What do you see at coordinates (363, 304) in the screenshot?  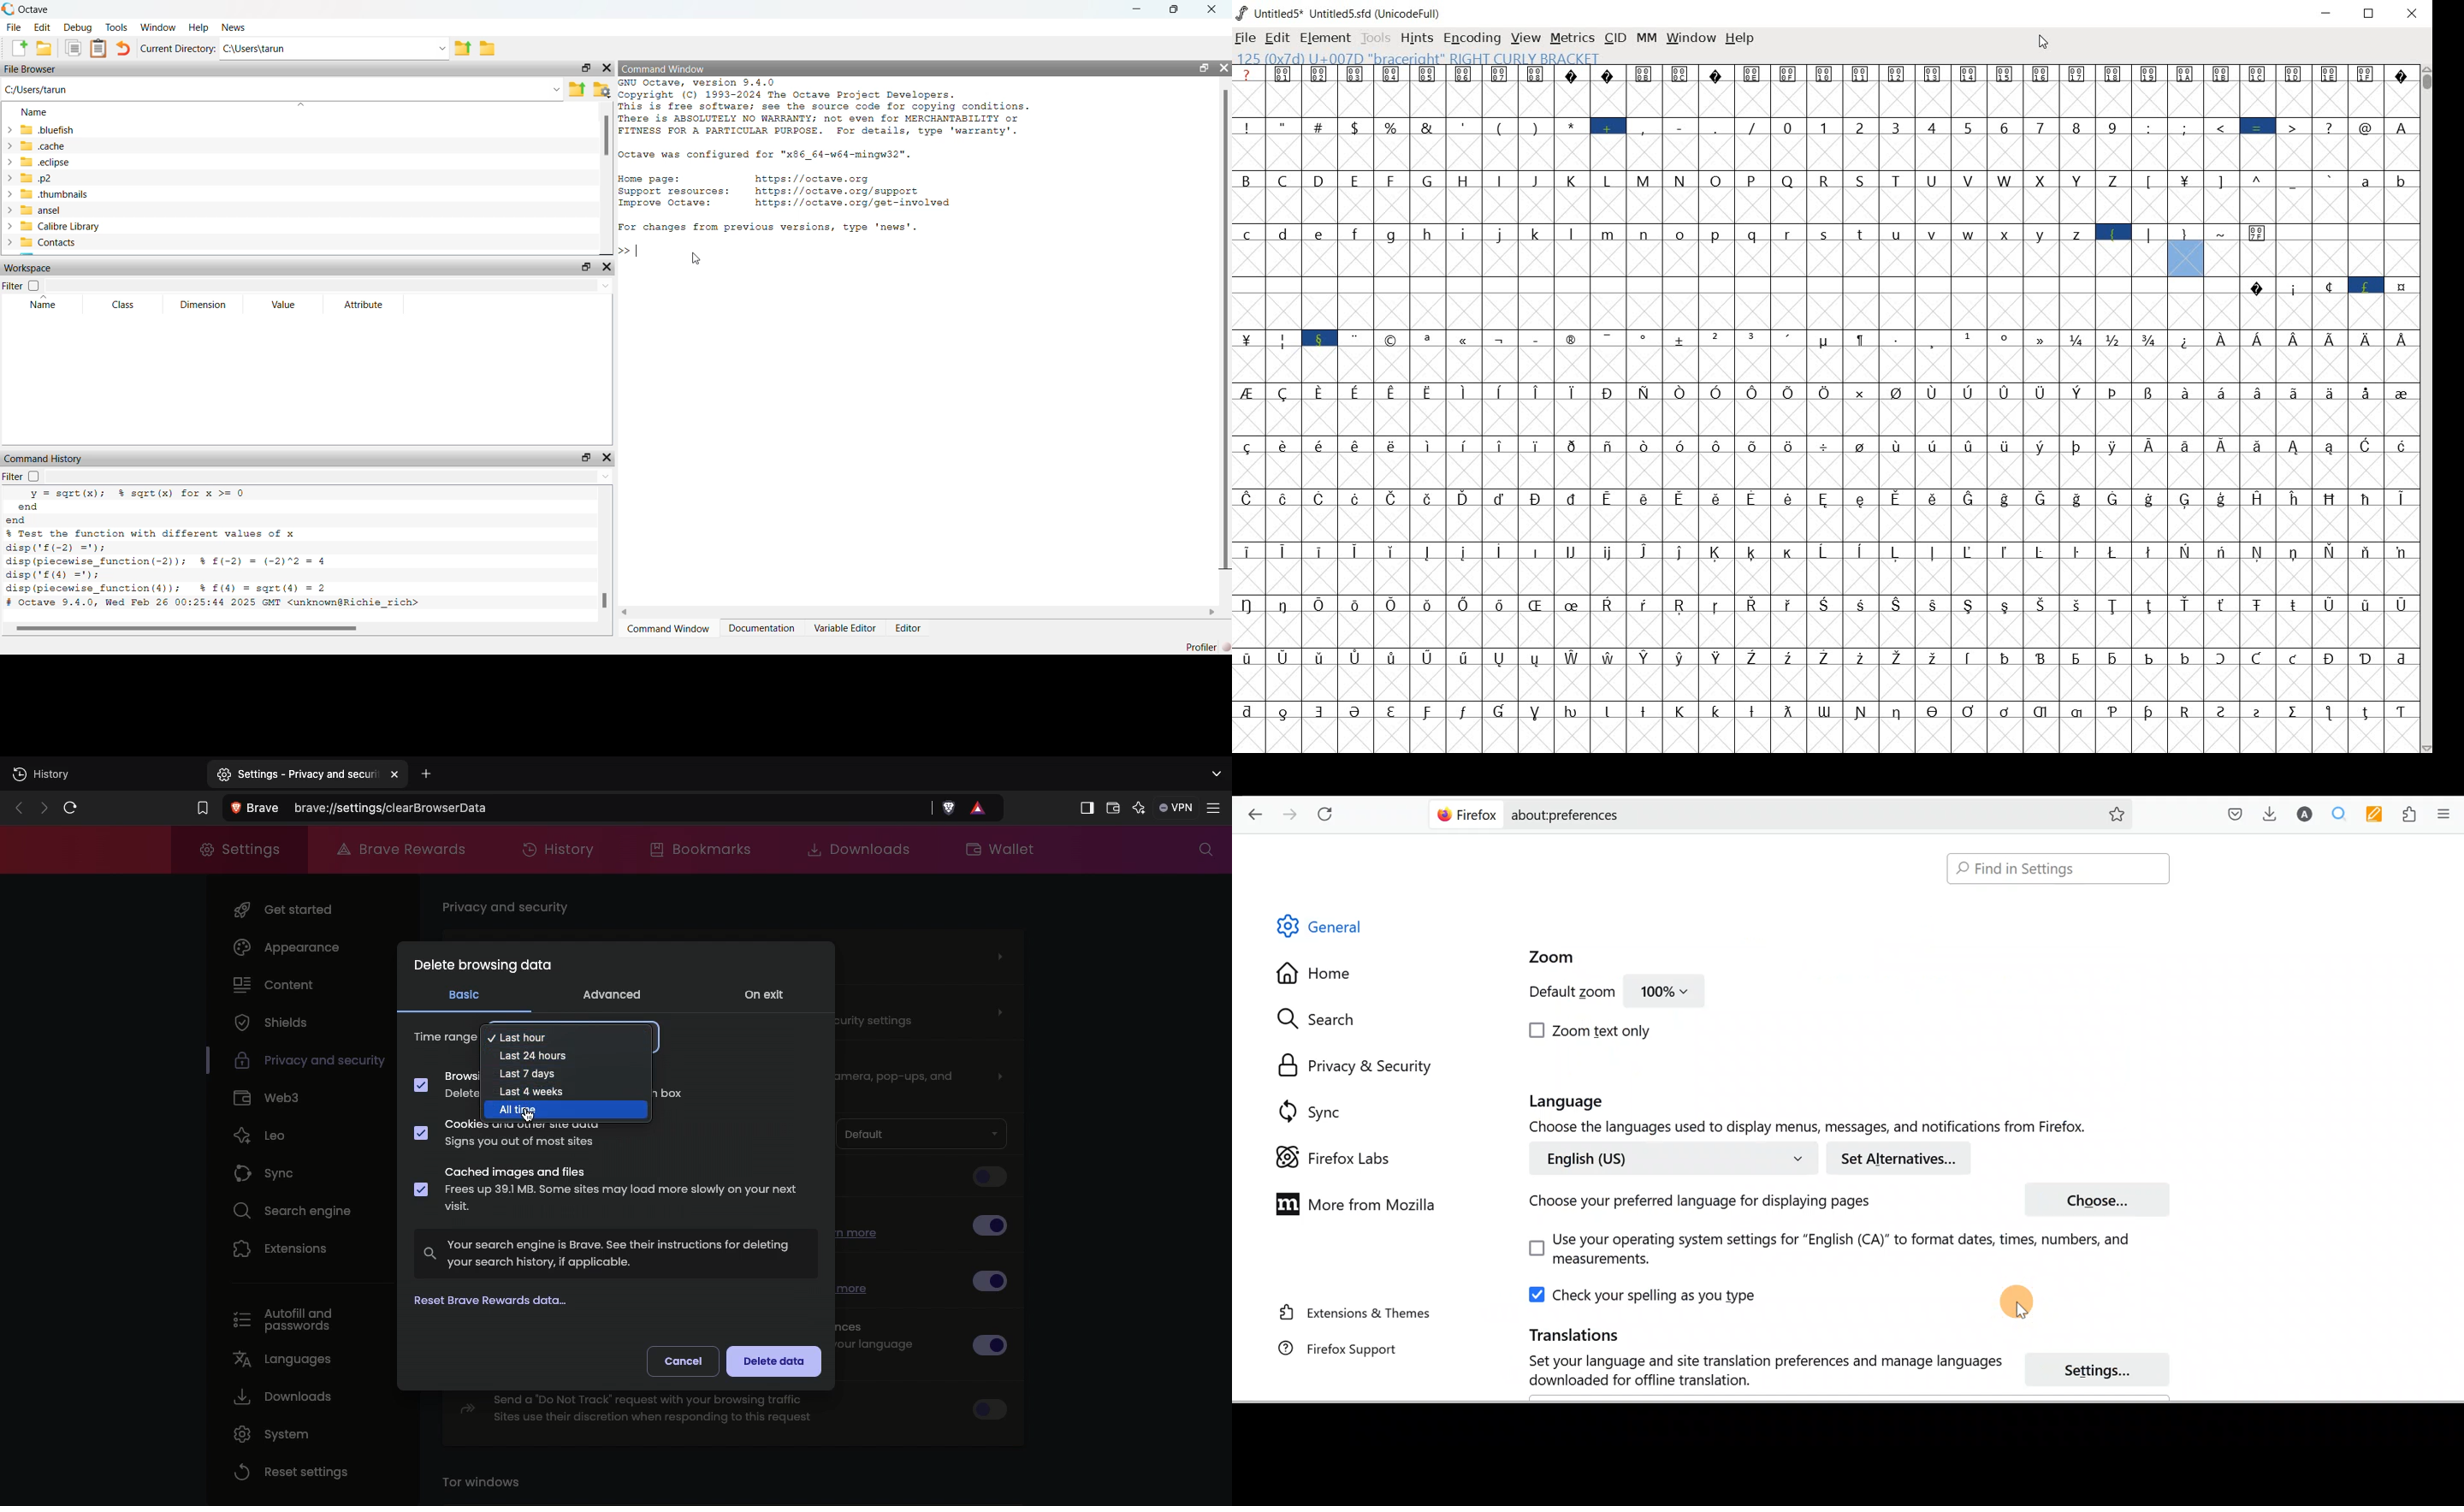 I see `Attribute` at bounding box center [363, 304].